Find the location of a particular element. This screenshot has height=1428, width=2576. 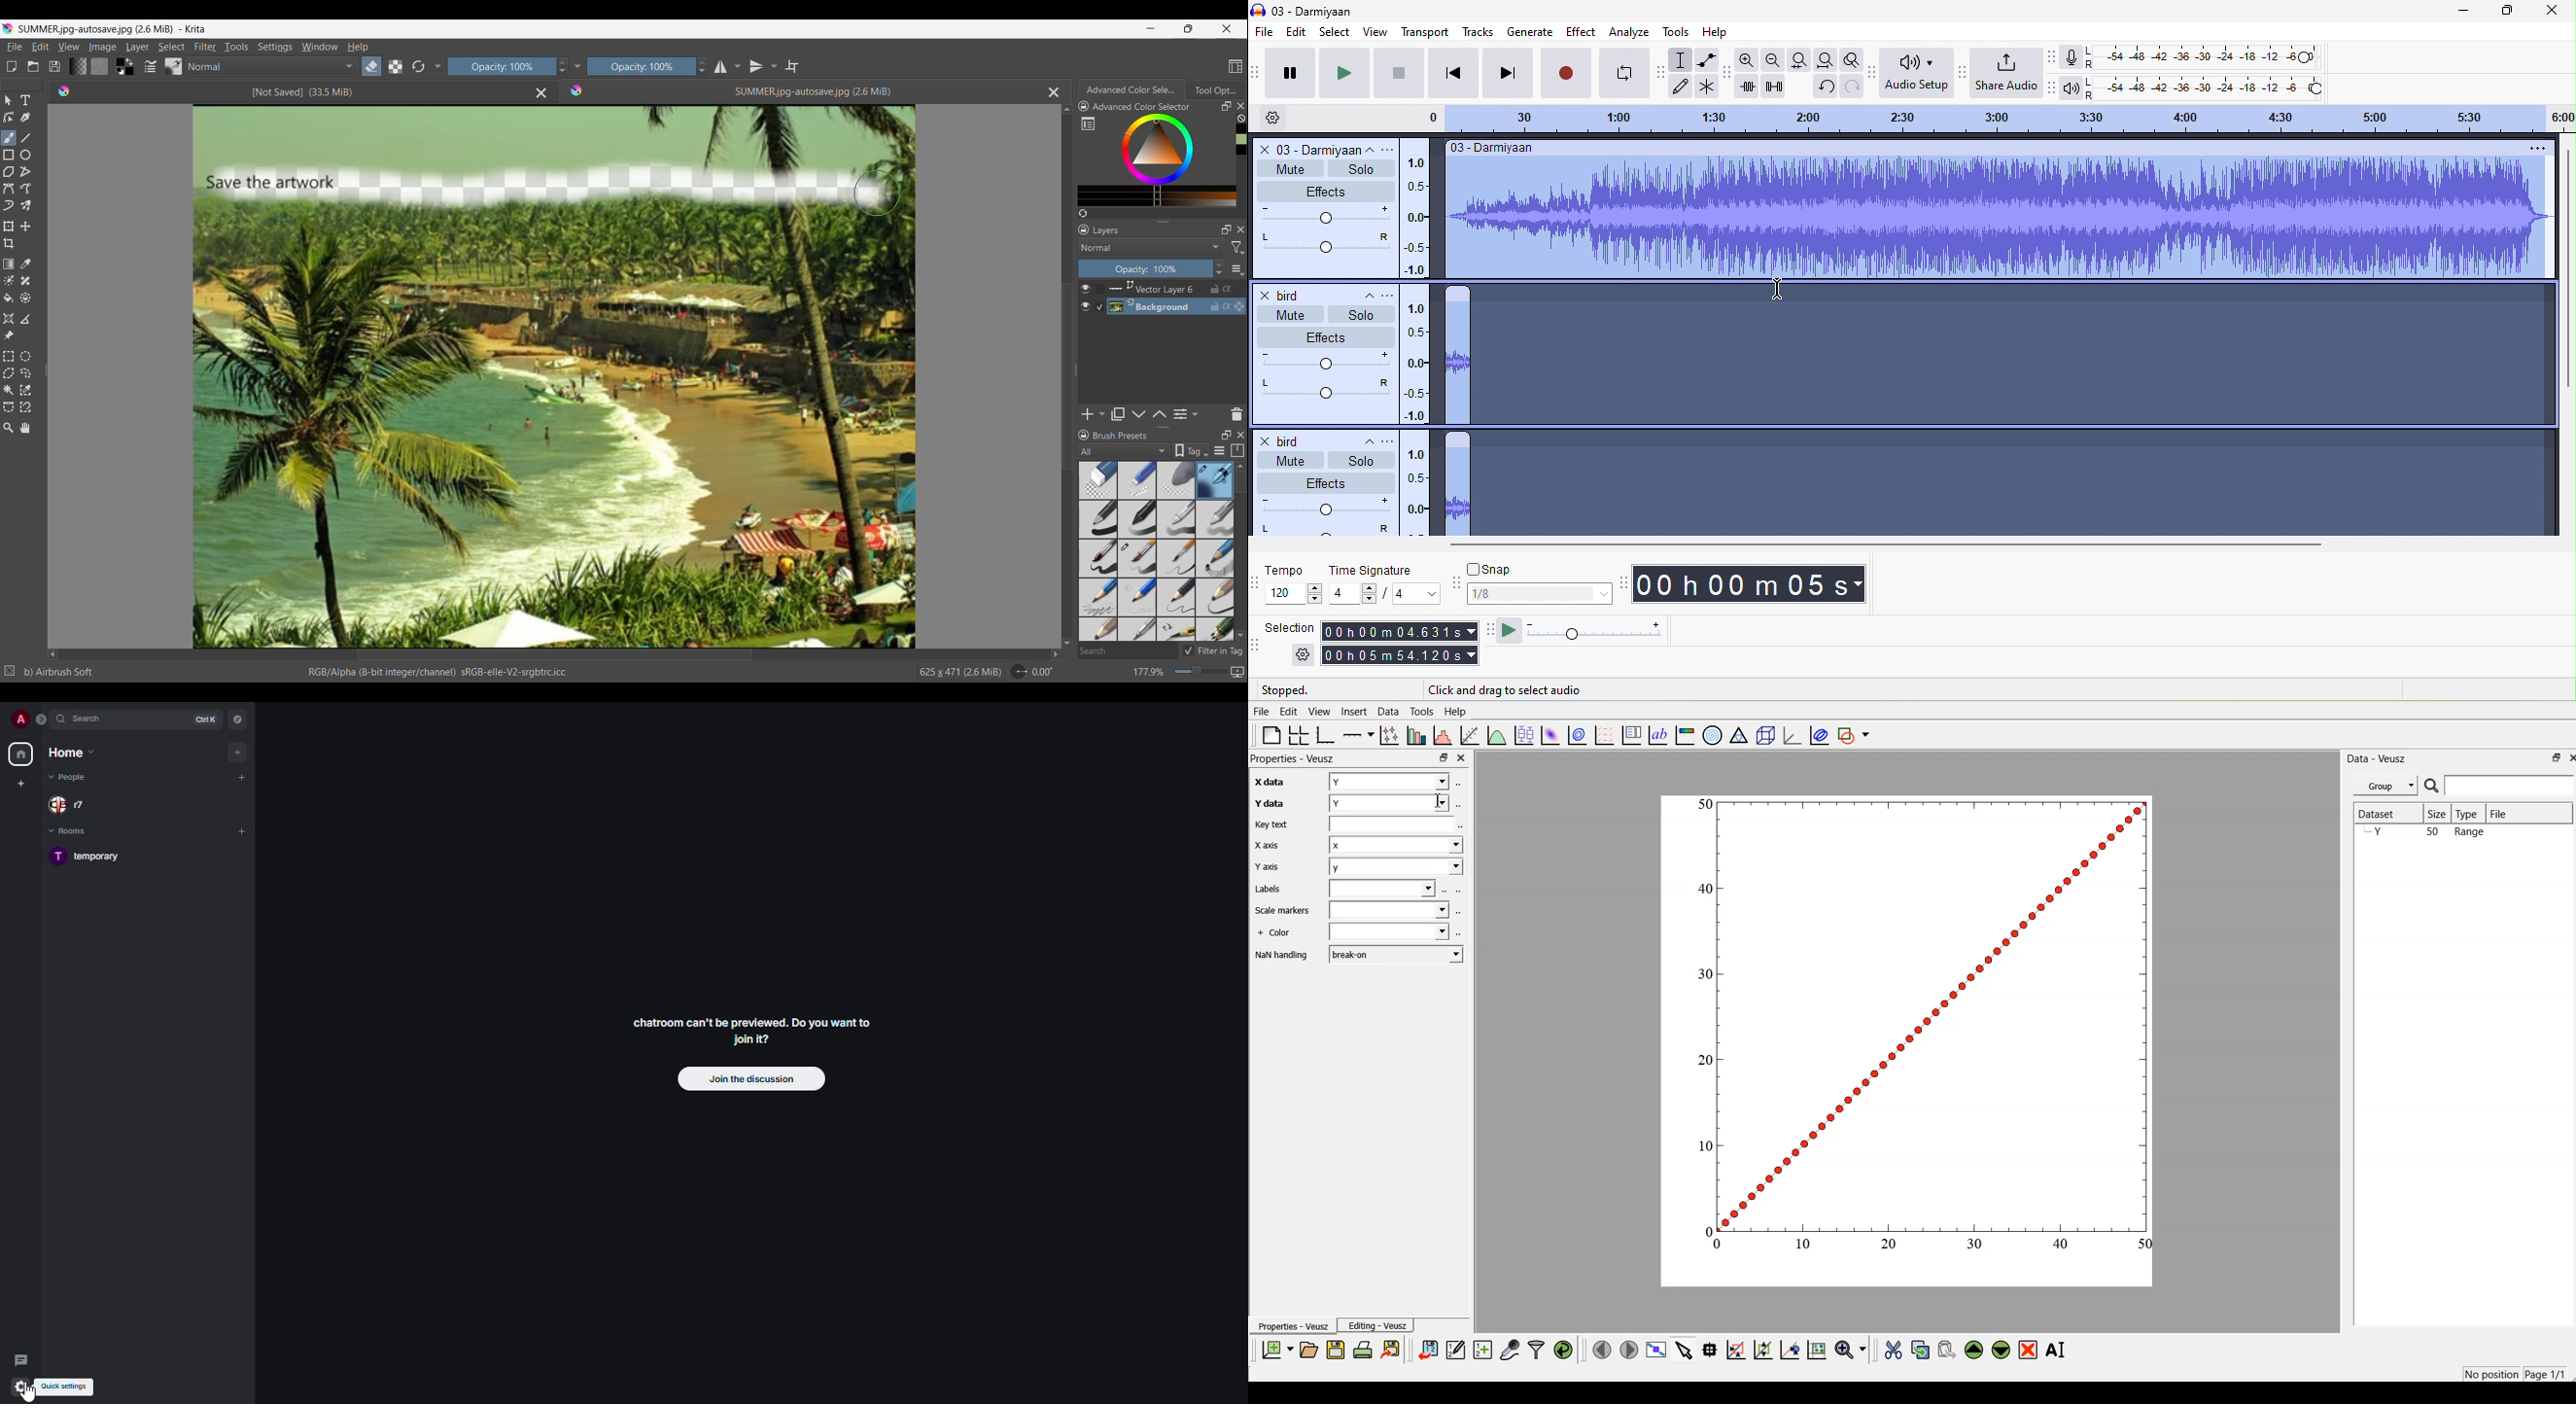

Color selection range is located at coordinates (1167, 160).